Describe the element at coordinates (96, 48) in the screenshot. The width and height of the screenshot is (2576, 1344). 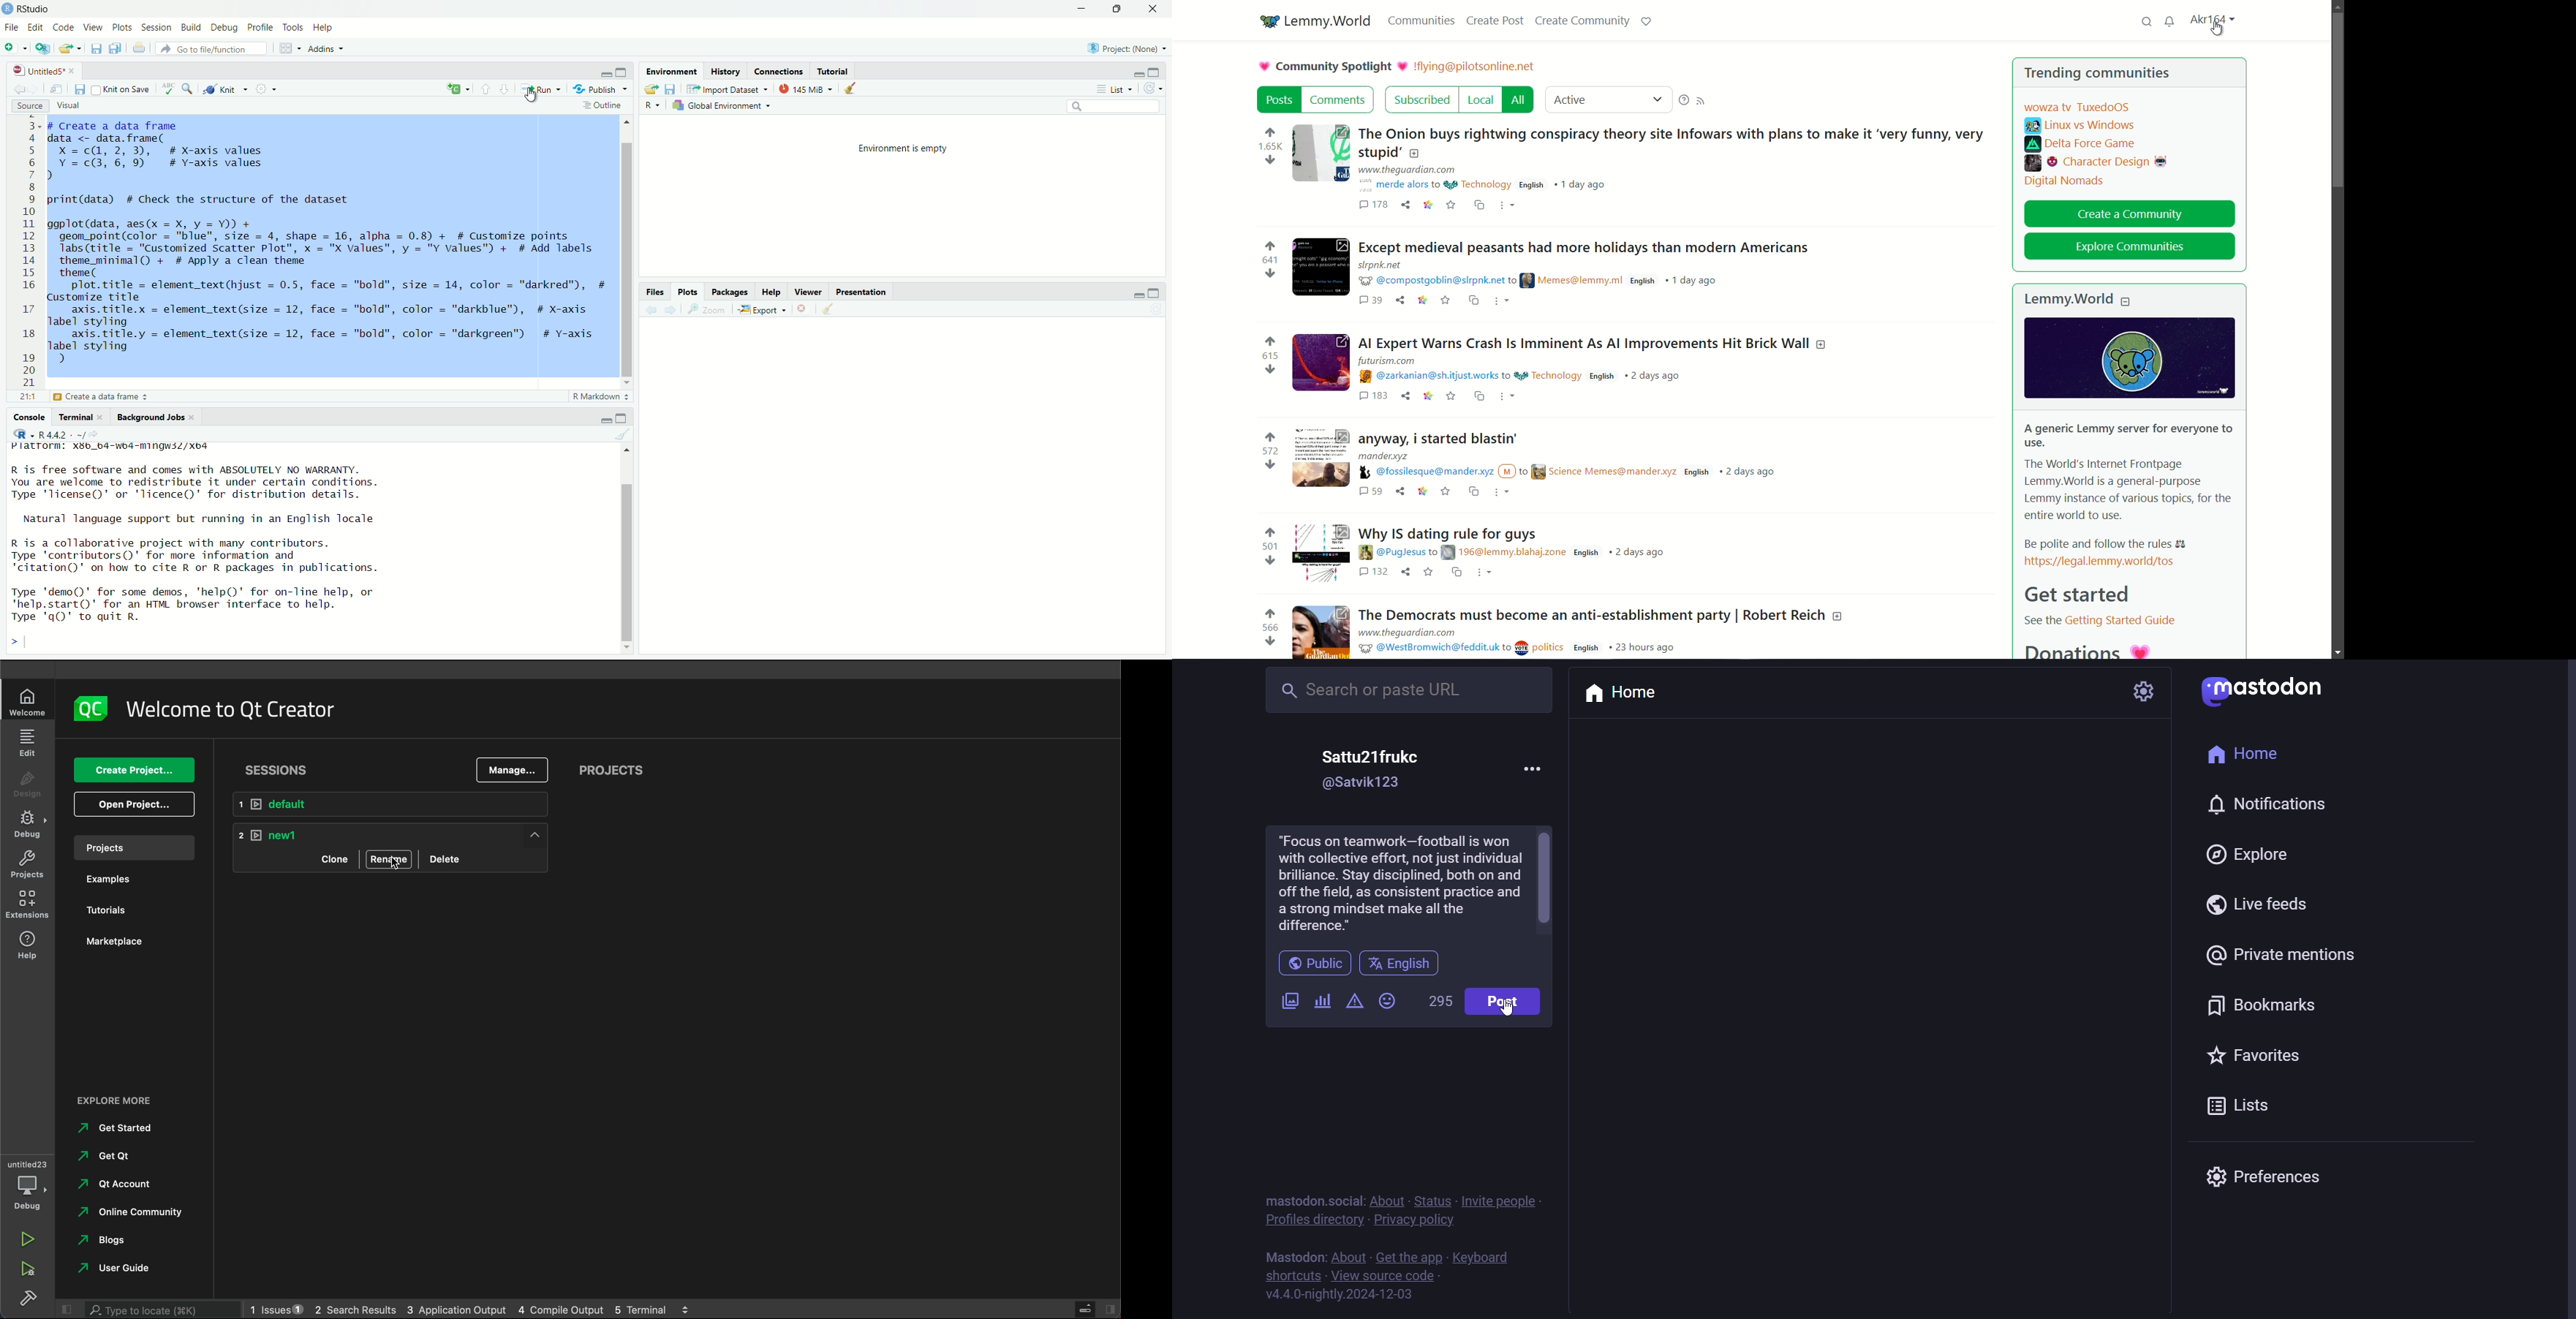
I see `Save current document` at that location.